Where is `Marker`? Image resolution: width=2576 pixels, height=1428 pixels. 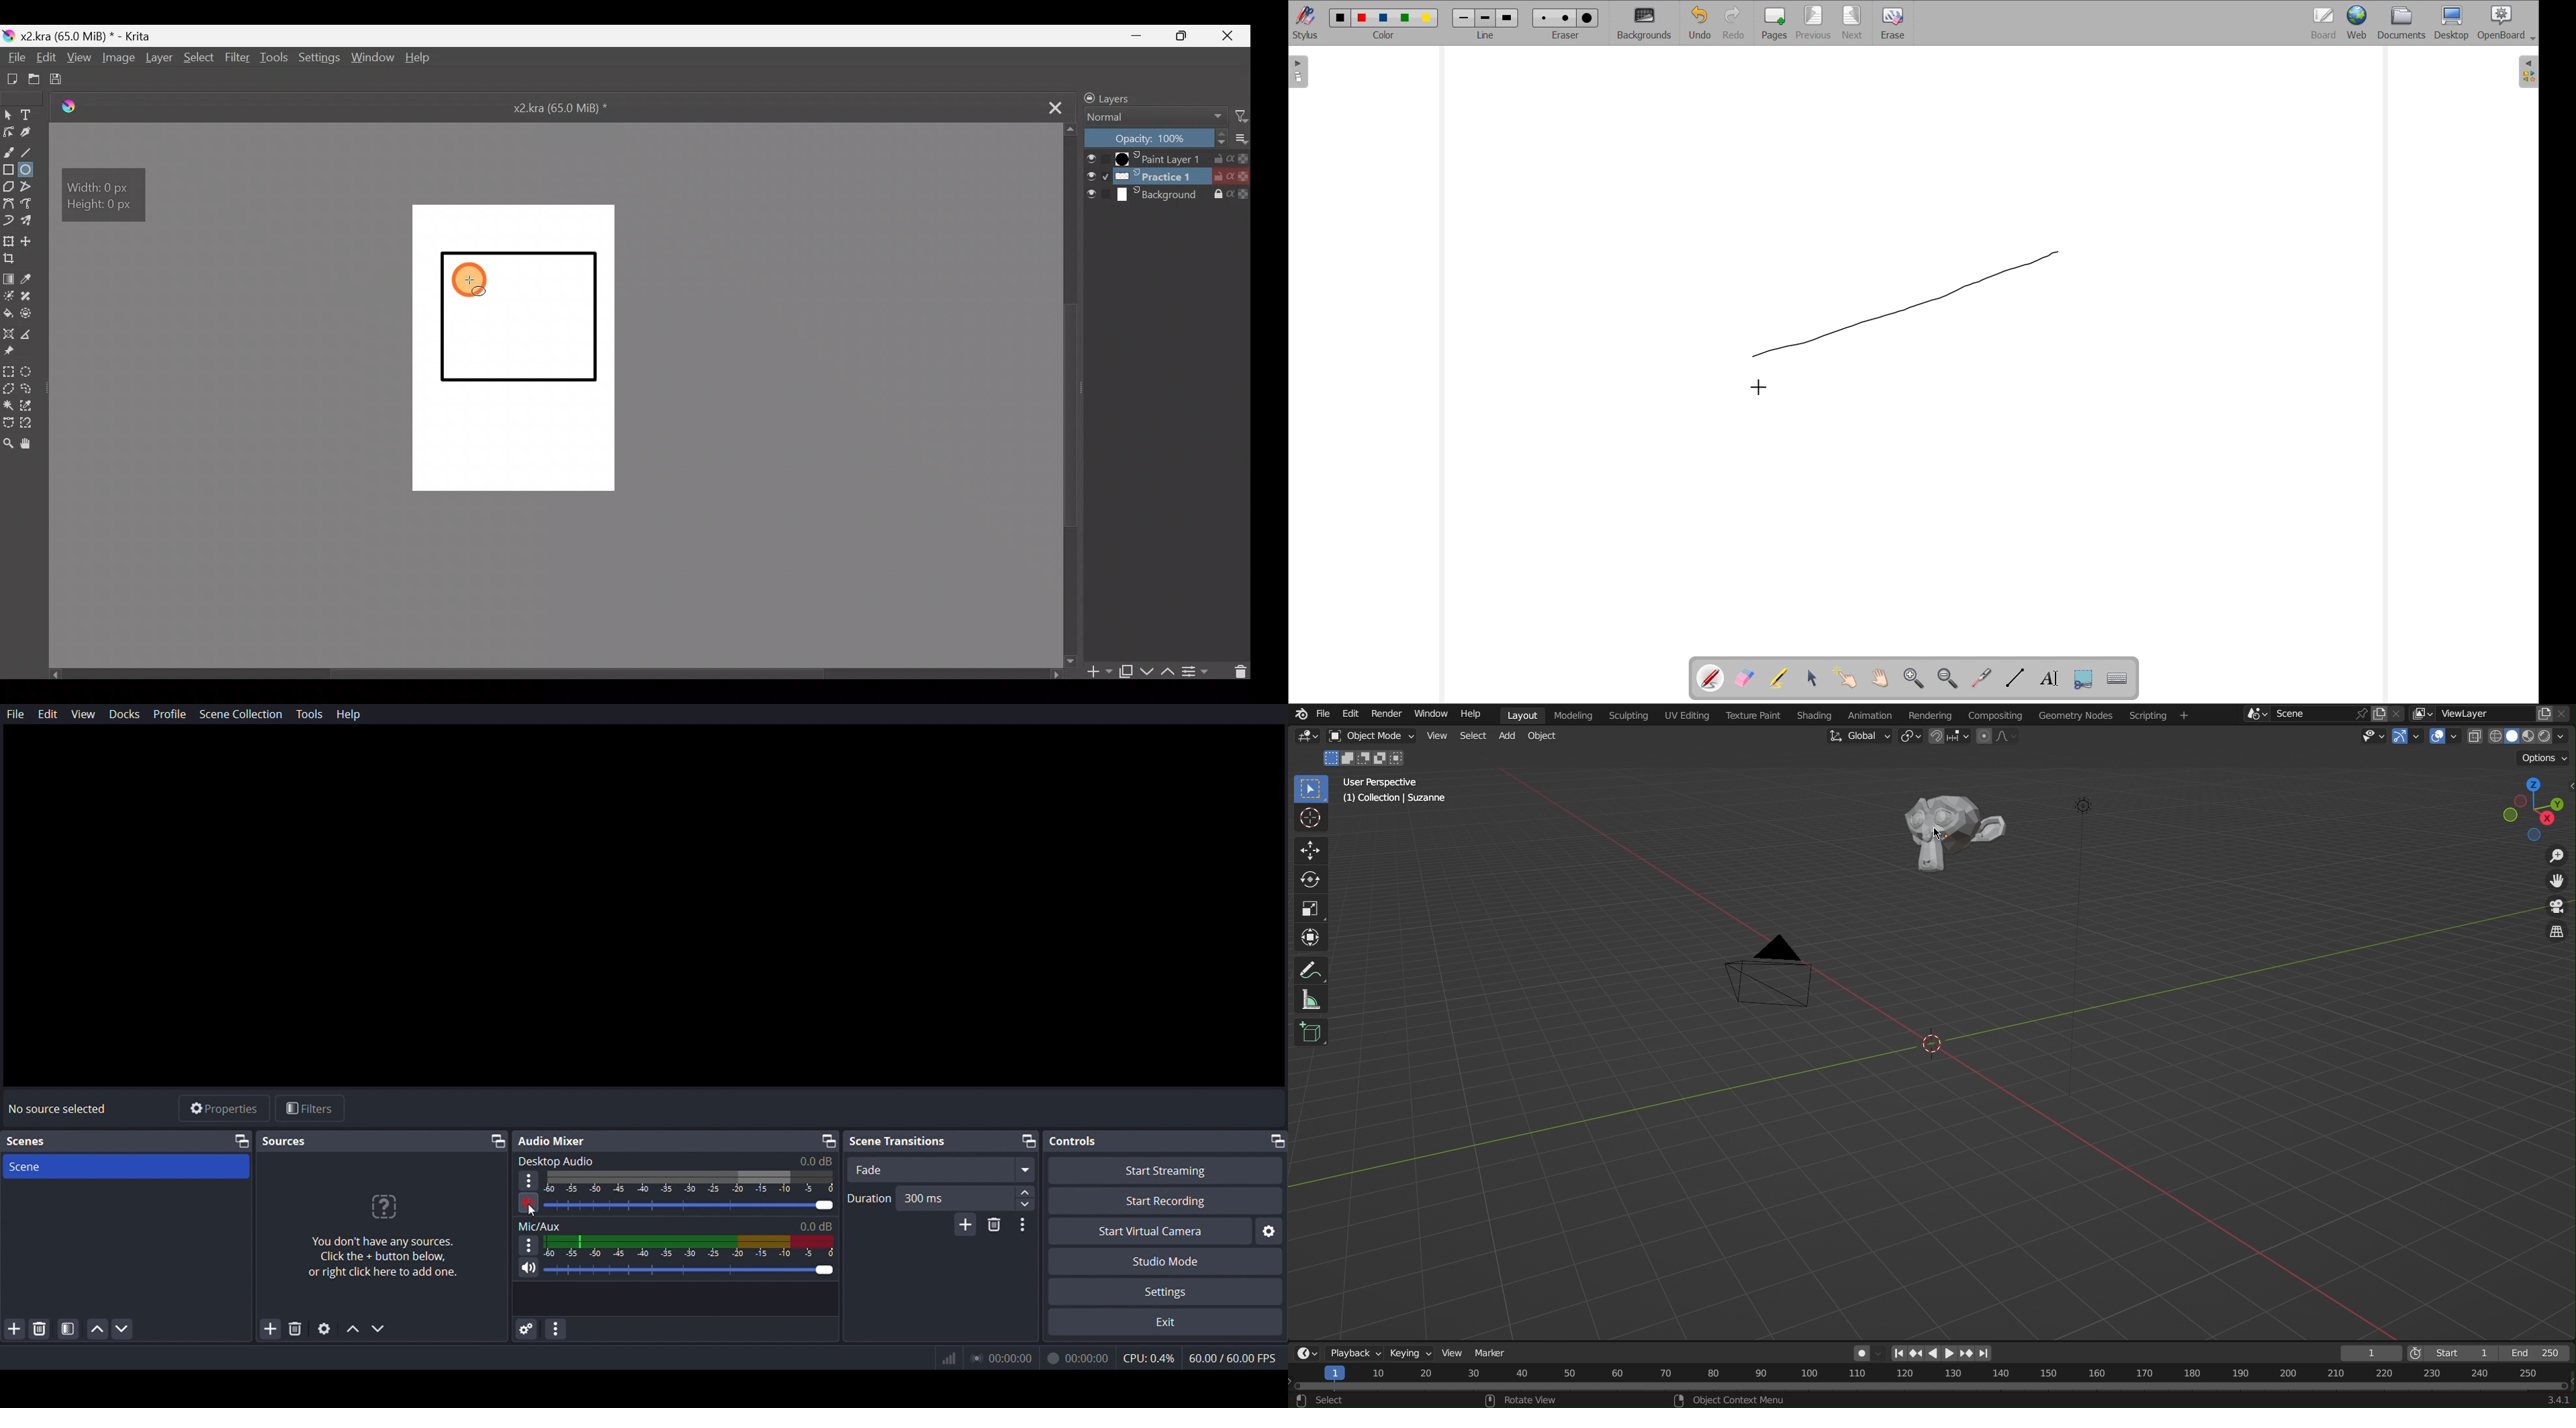 Marker is located at coordinates (1491, 1354).